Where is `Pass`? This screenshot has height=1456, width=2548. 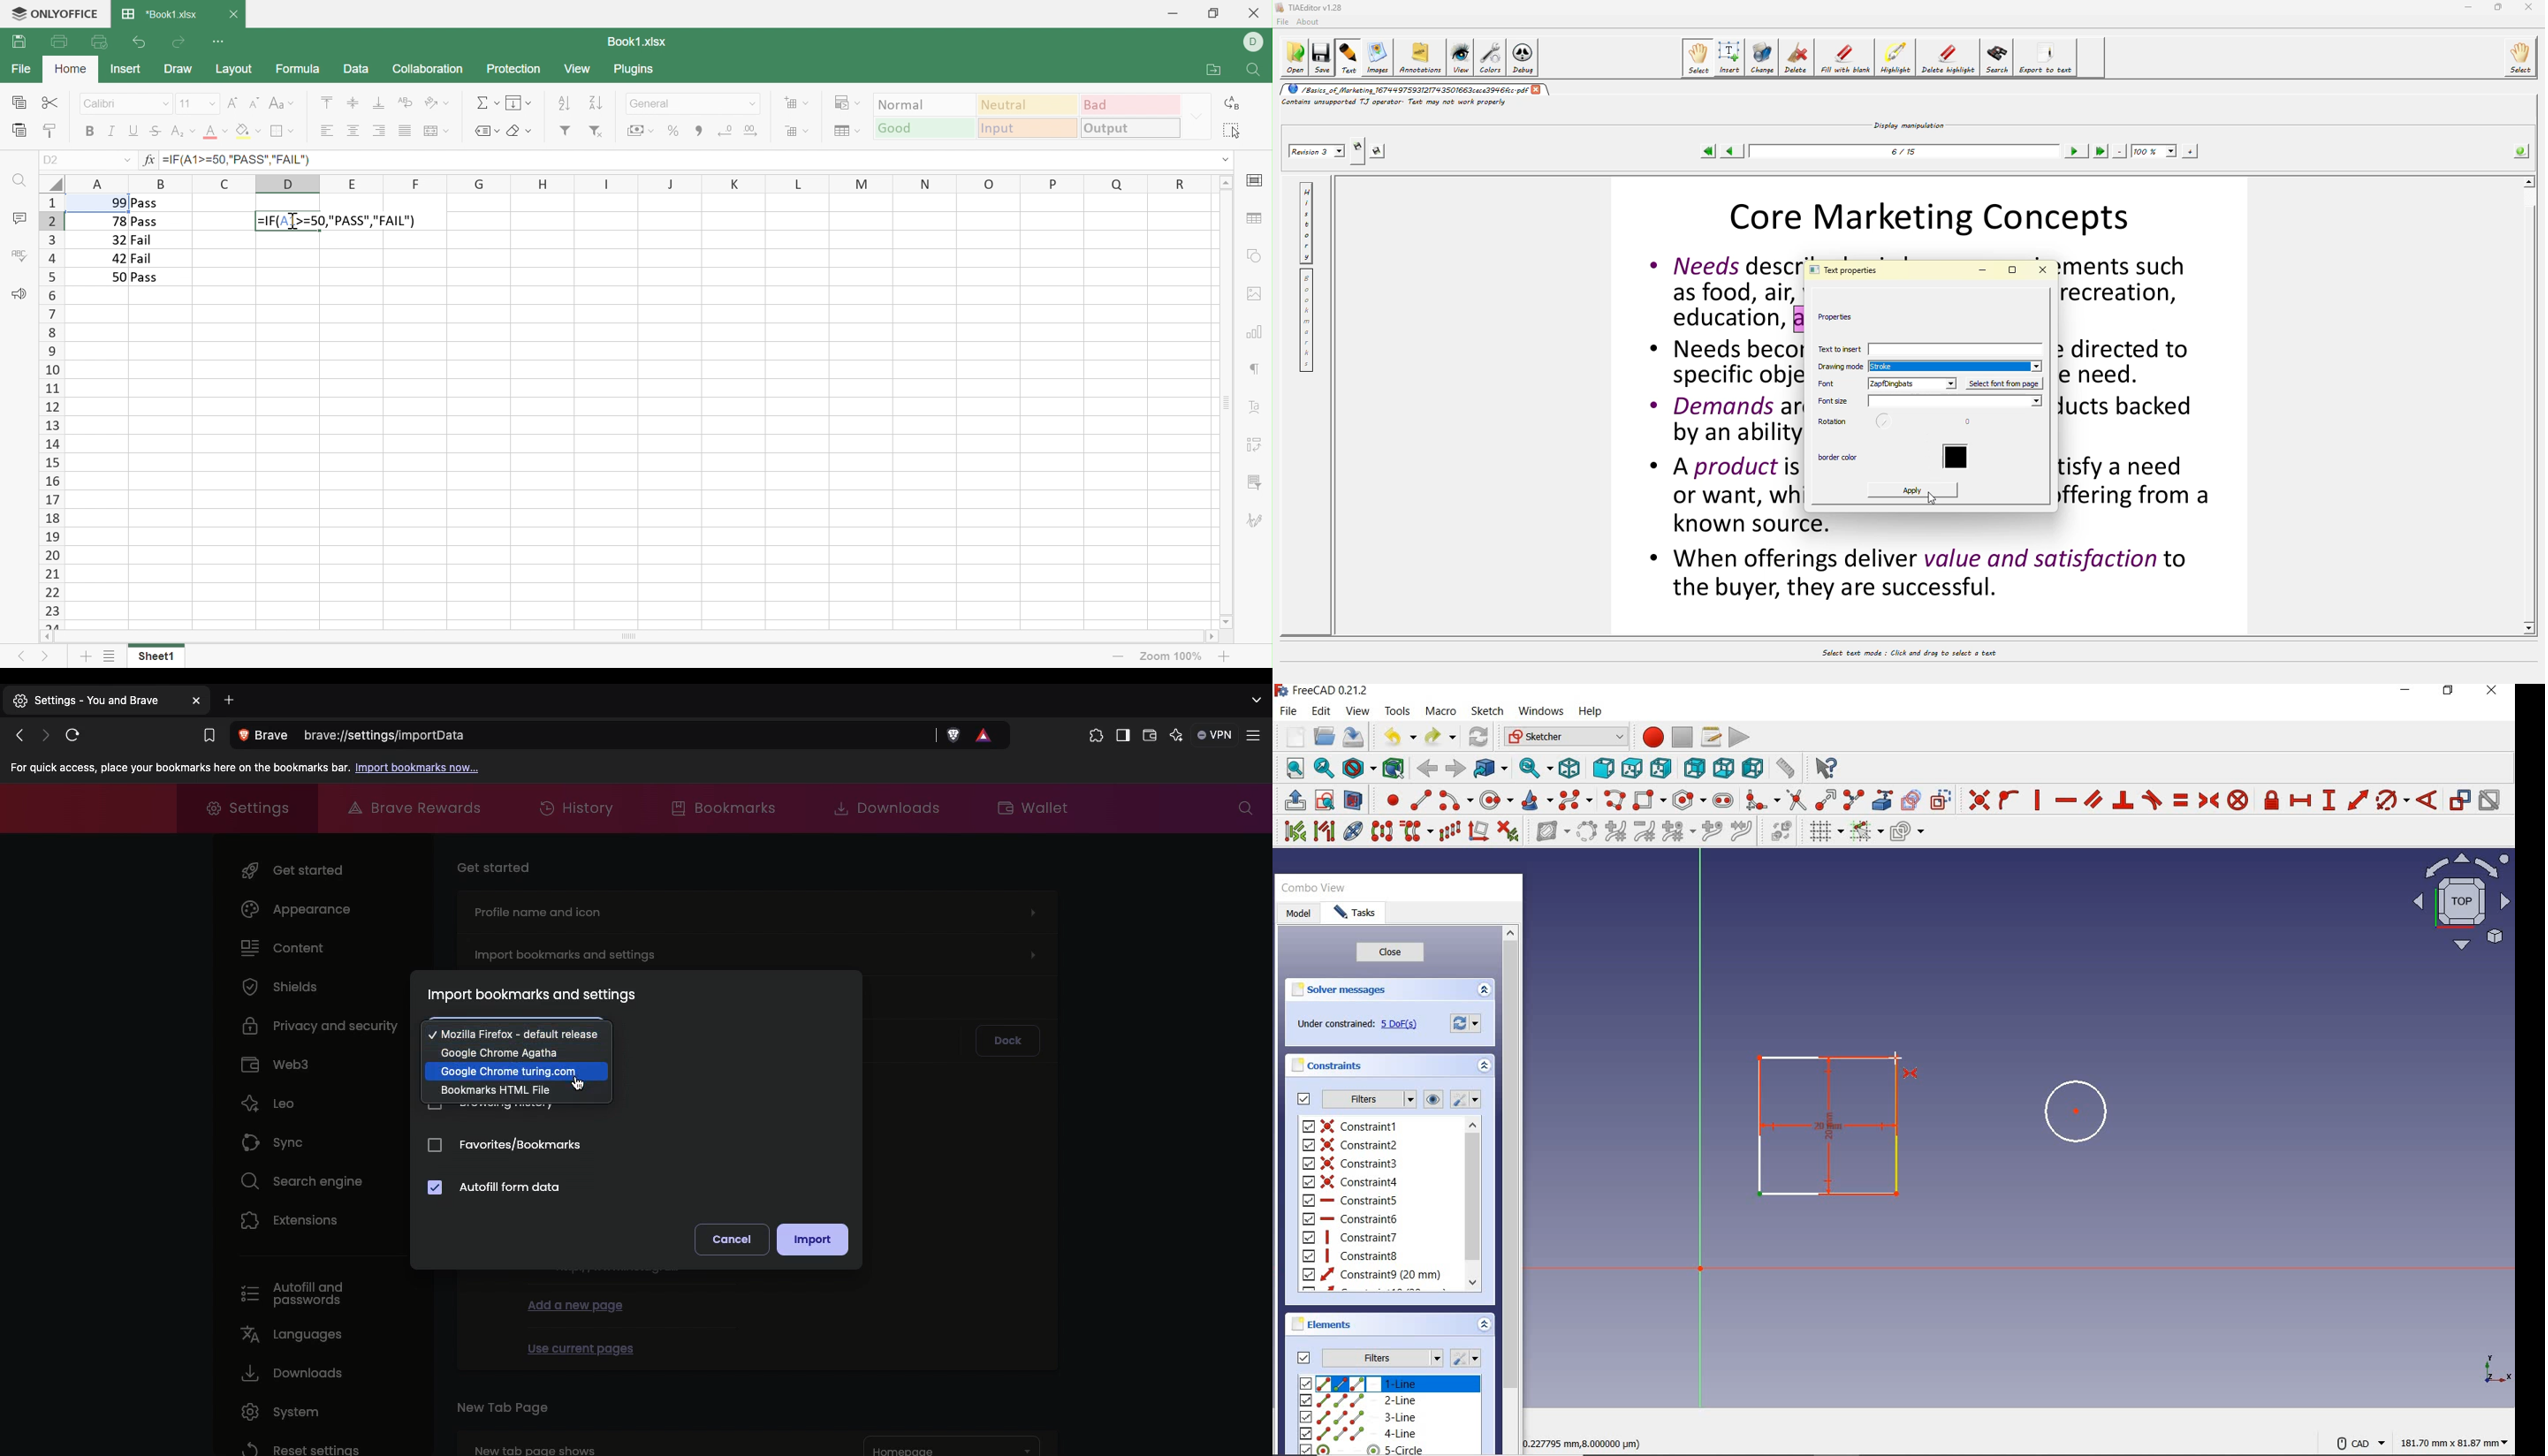 Pass is located at coordinates (145, 223).